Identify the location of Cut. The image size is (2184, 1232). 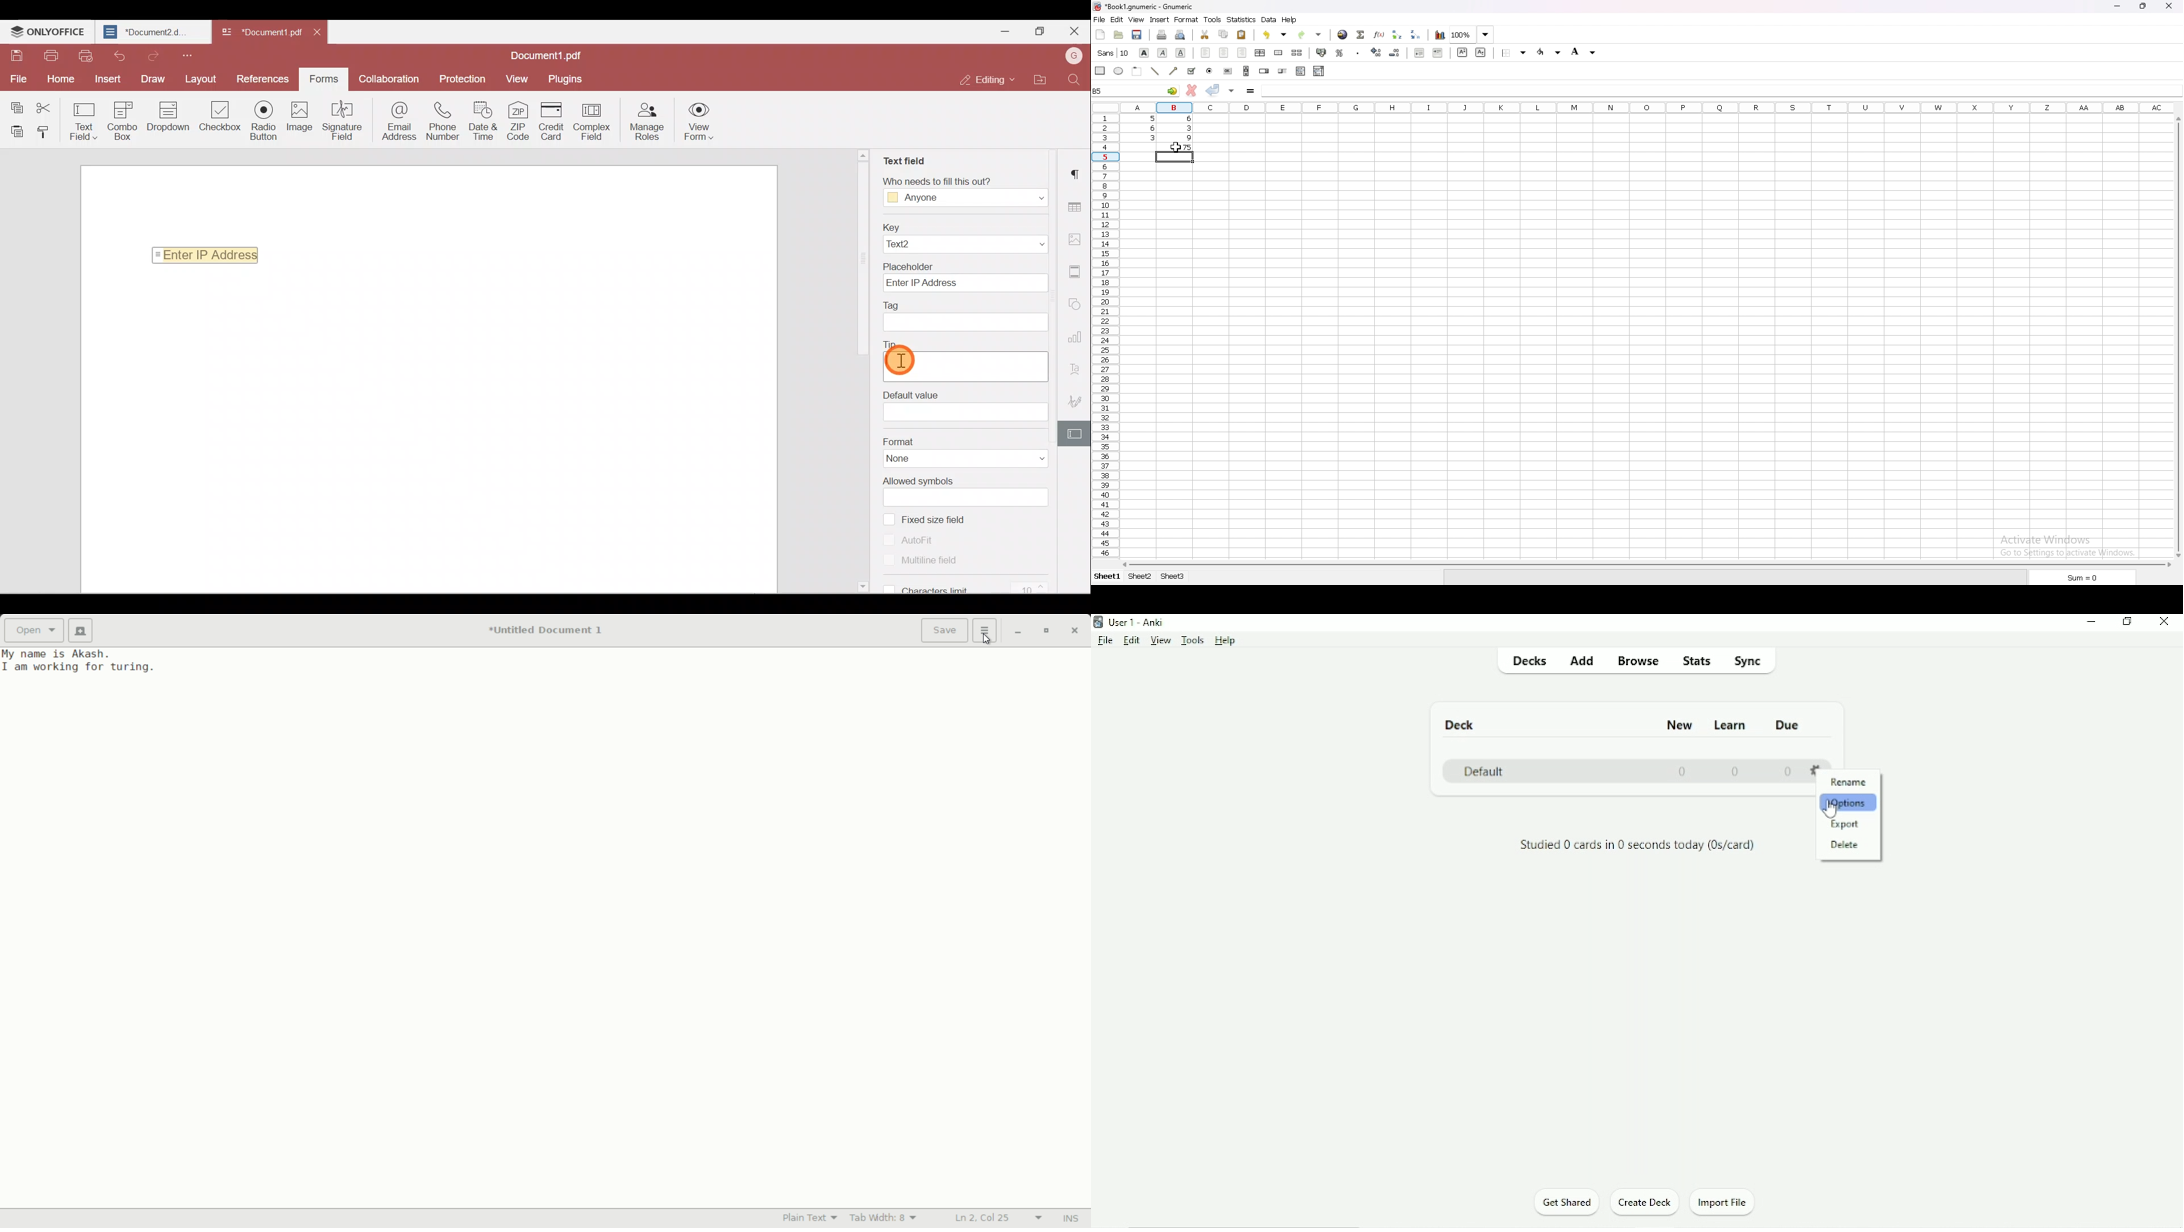
(48, 105).